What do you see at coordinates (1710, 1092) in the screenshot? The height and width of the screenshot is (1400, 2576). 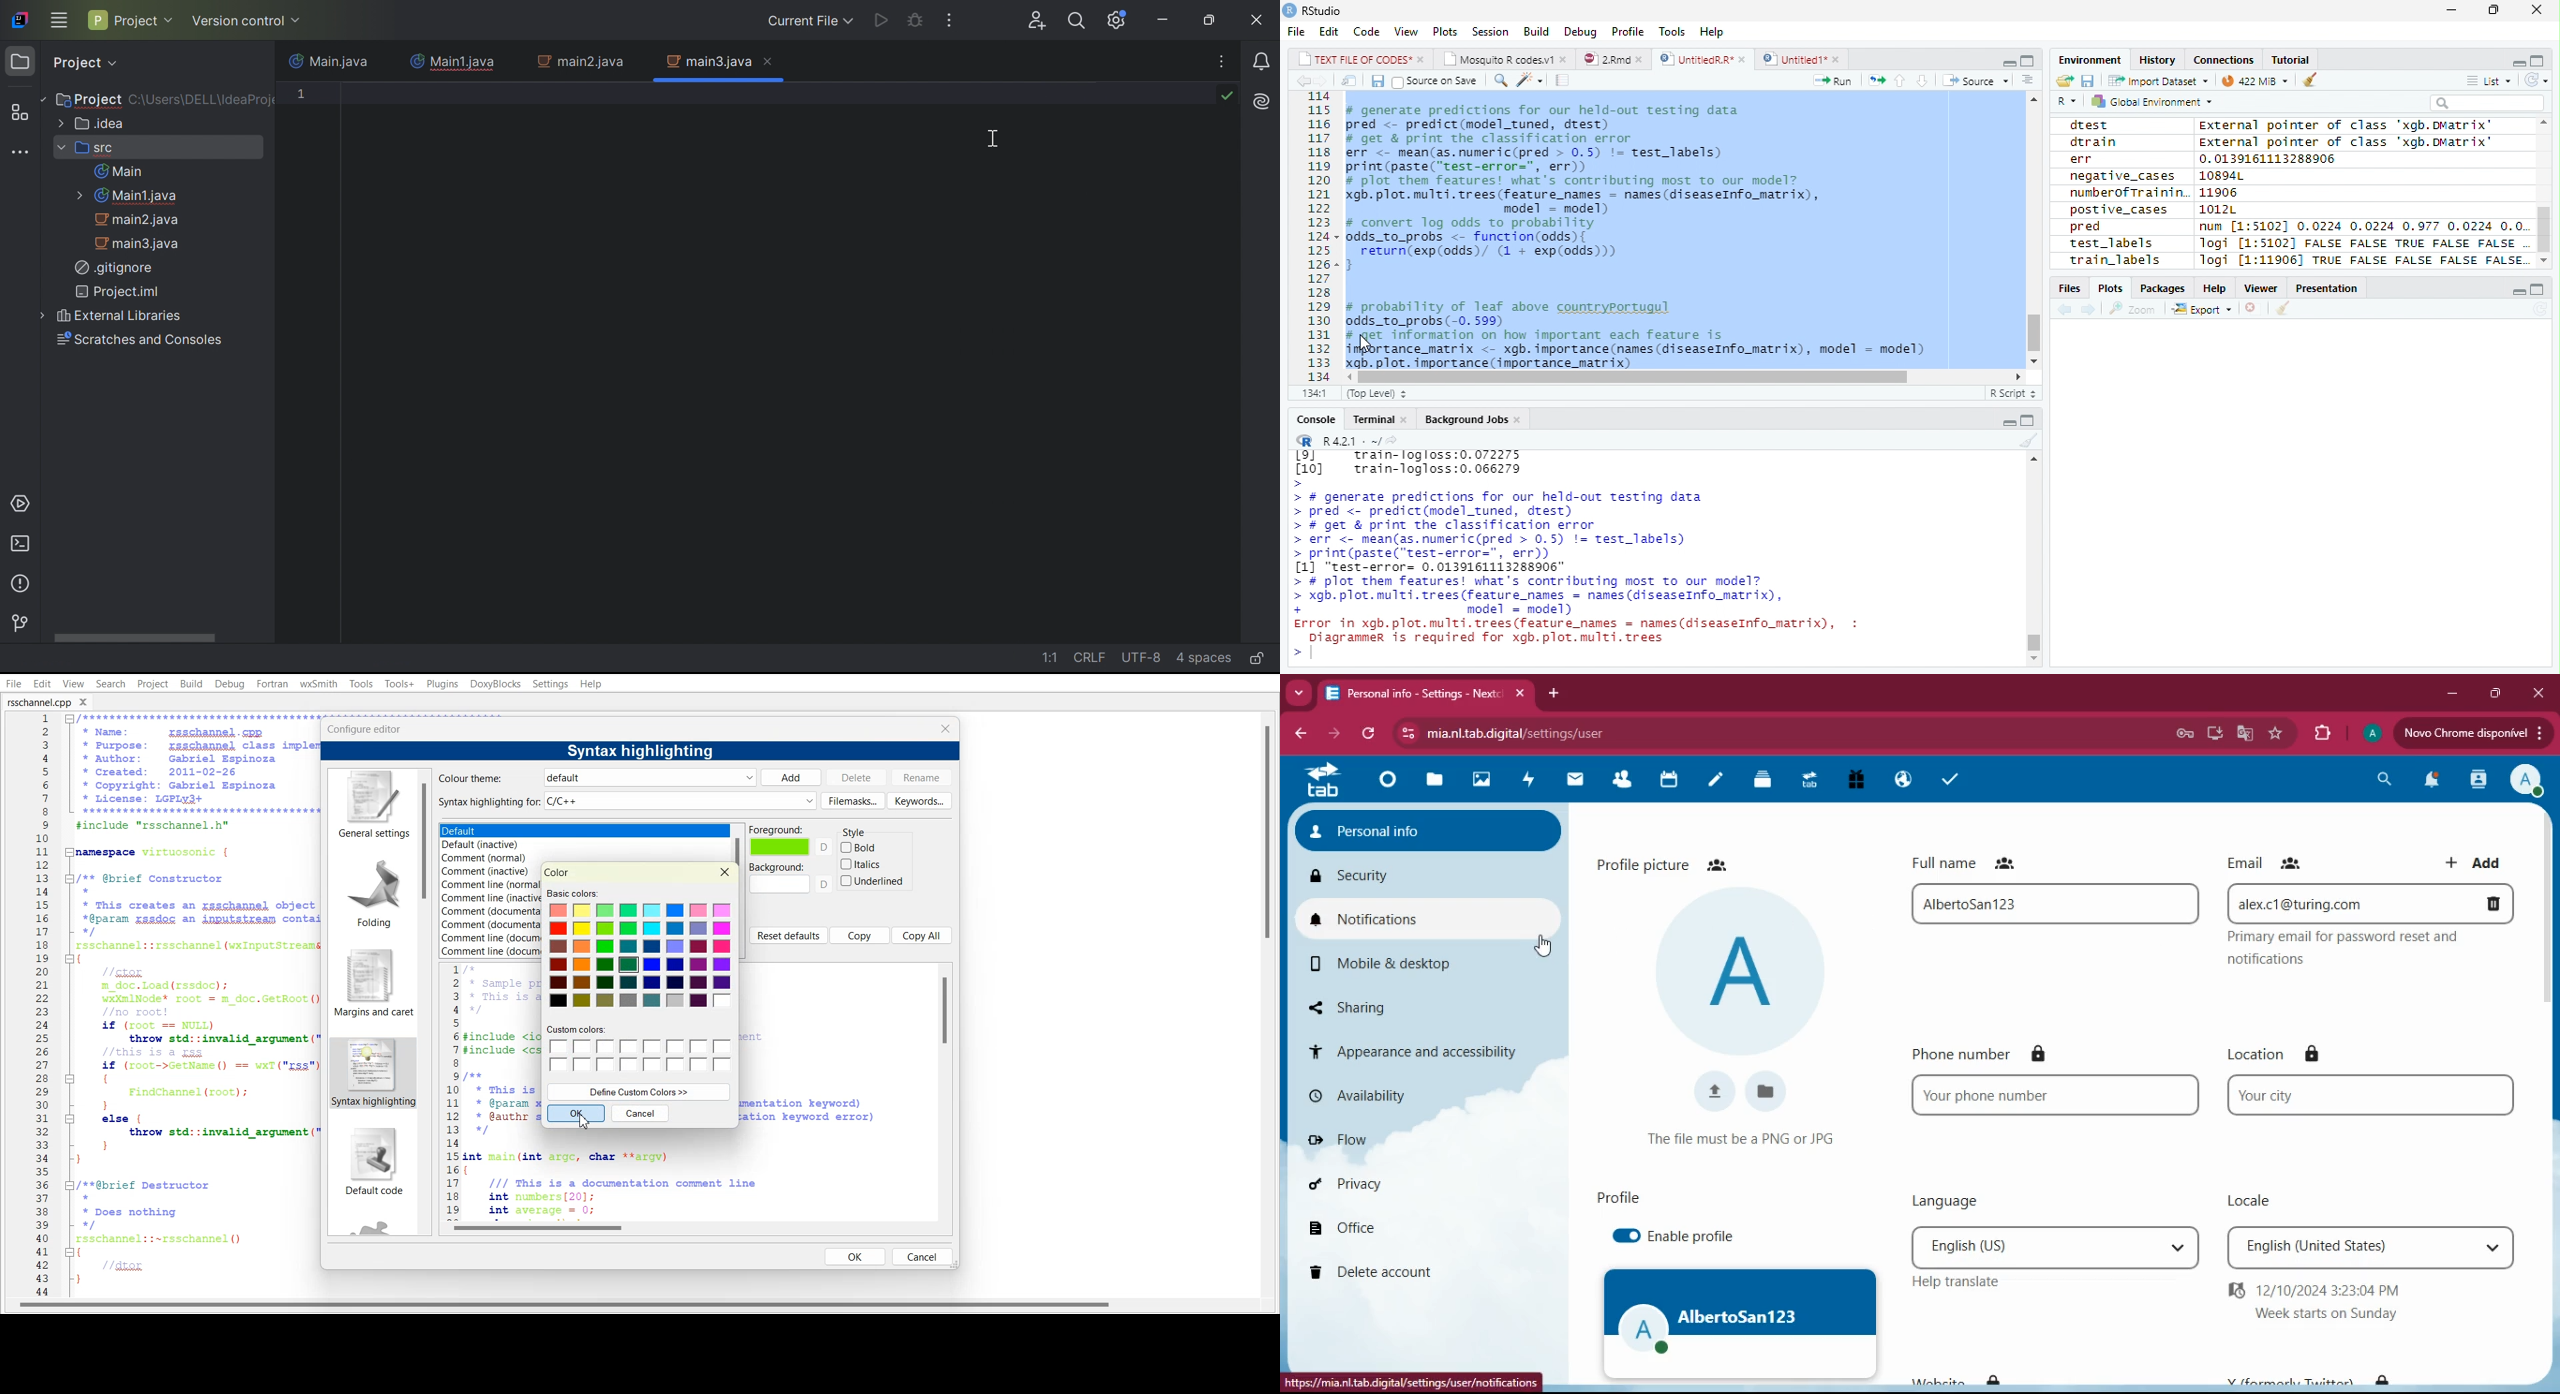 I see `upload` at bounding box center [1710, 1092].